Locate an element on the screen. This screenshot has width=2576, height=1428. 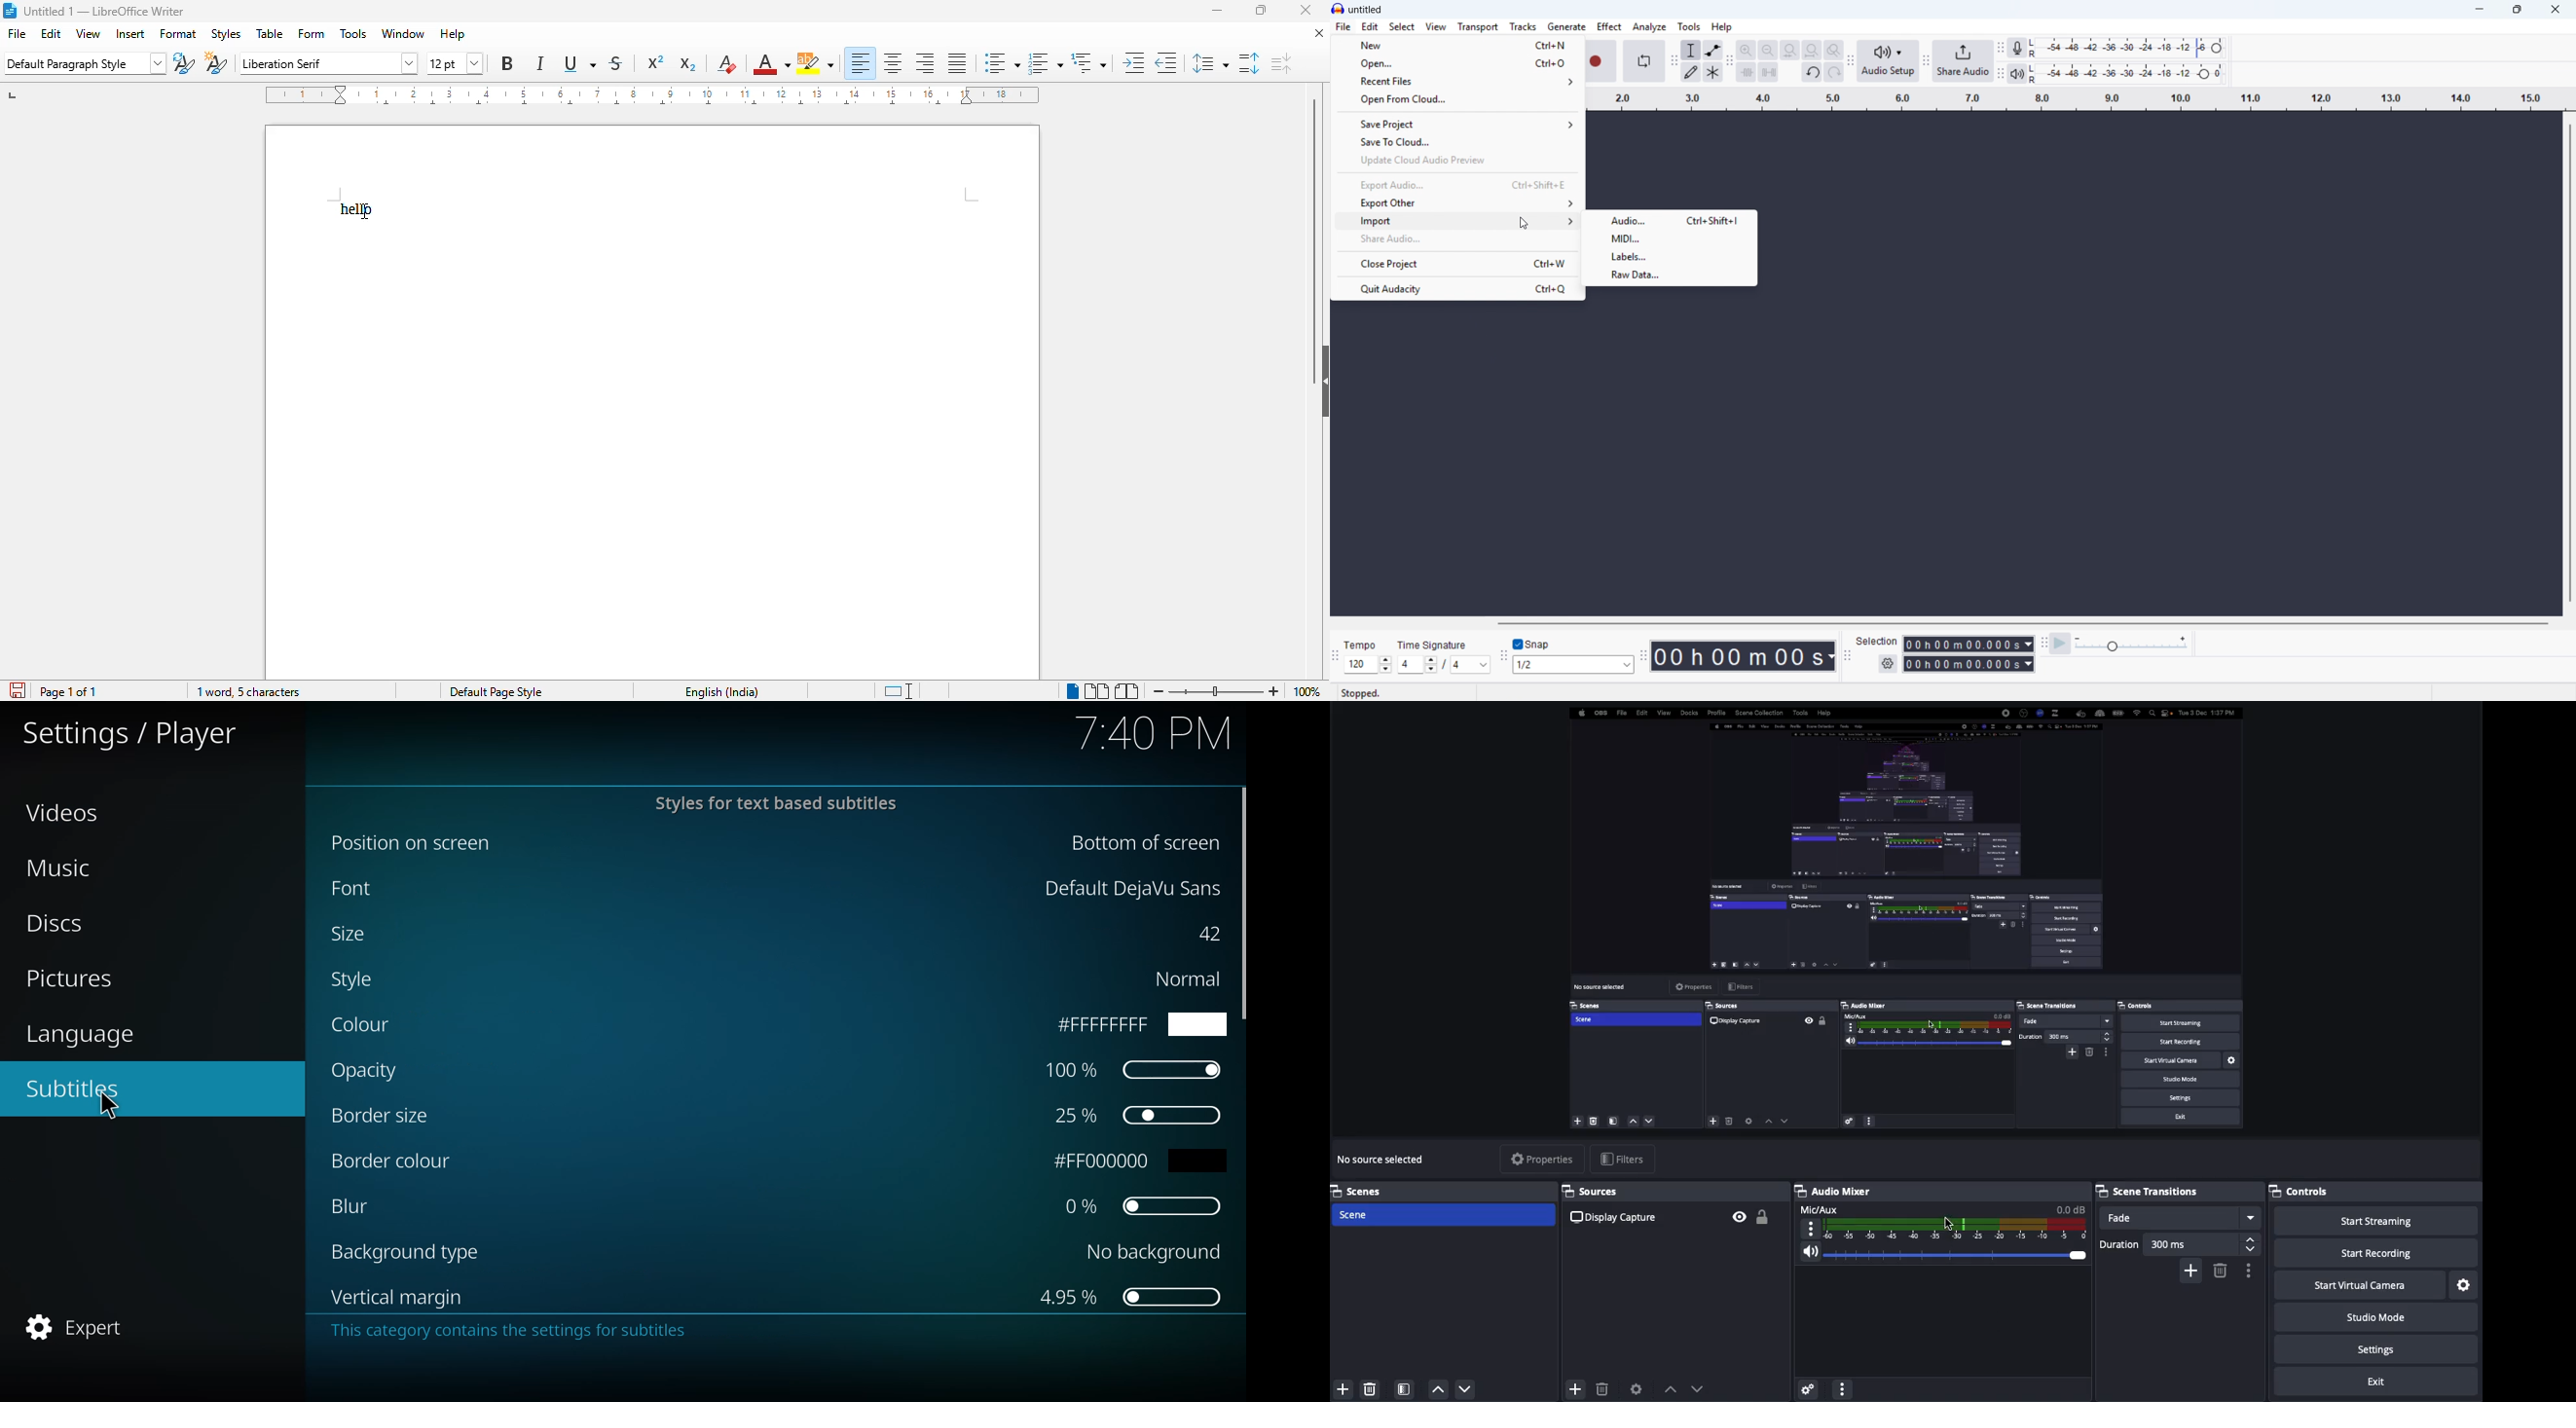
italic is located at coordinates (540, 63).